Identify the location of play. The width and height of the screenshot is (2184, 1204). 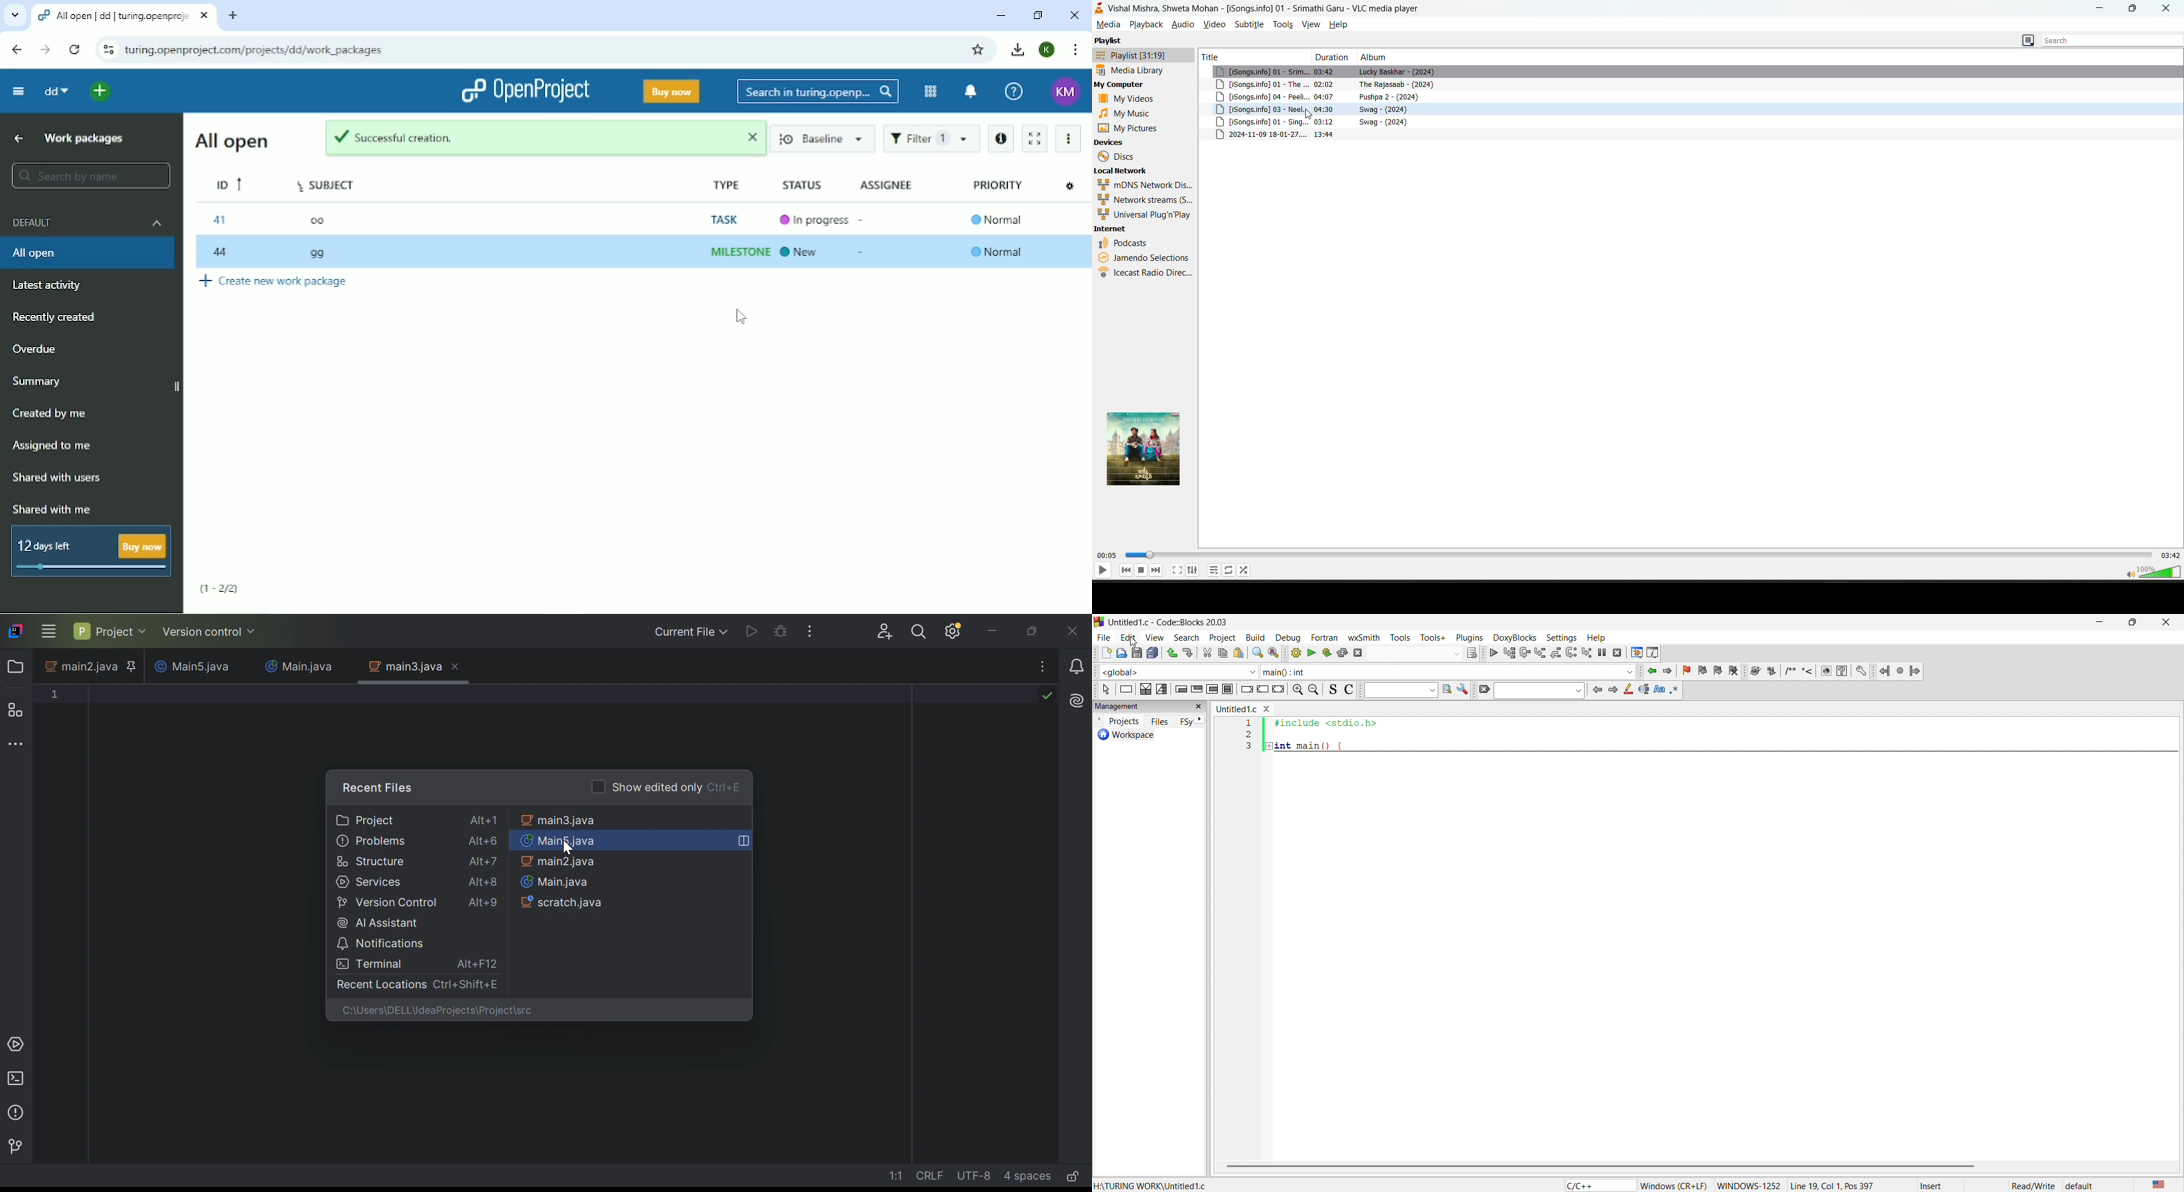
(1103, 570).